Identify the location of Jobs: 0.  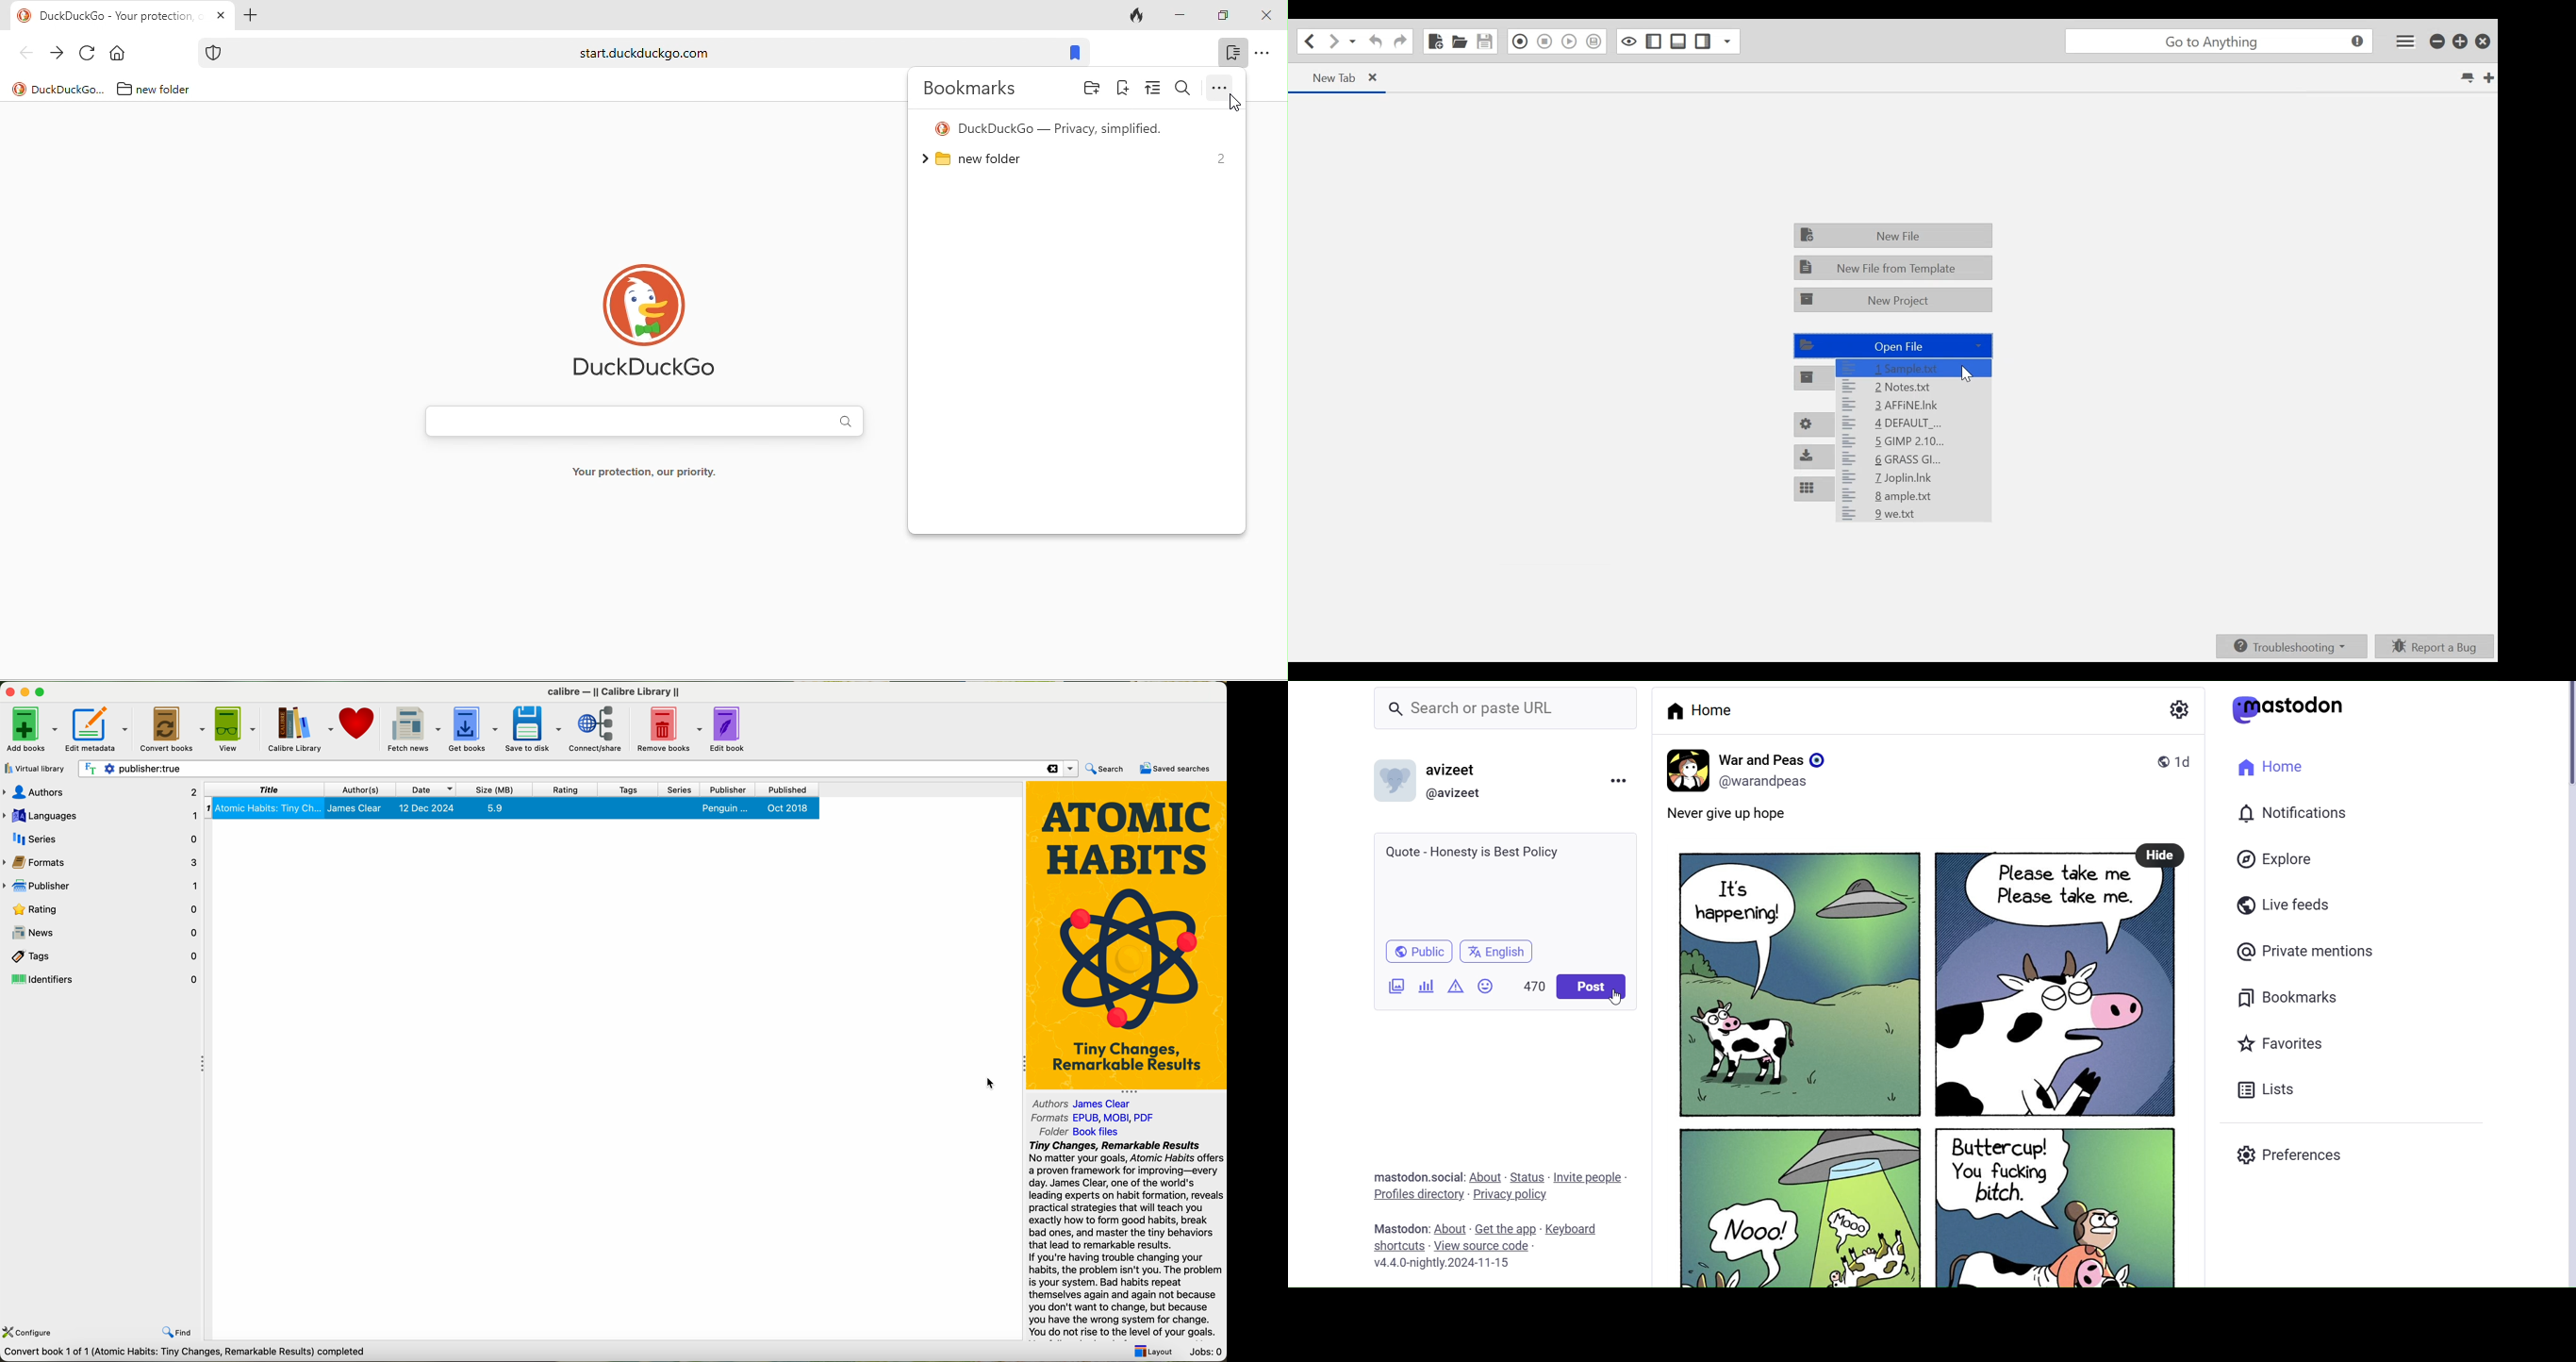
(1206, 1352).